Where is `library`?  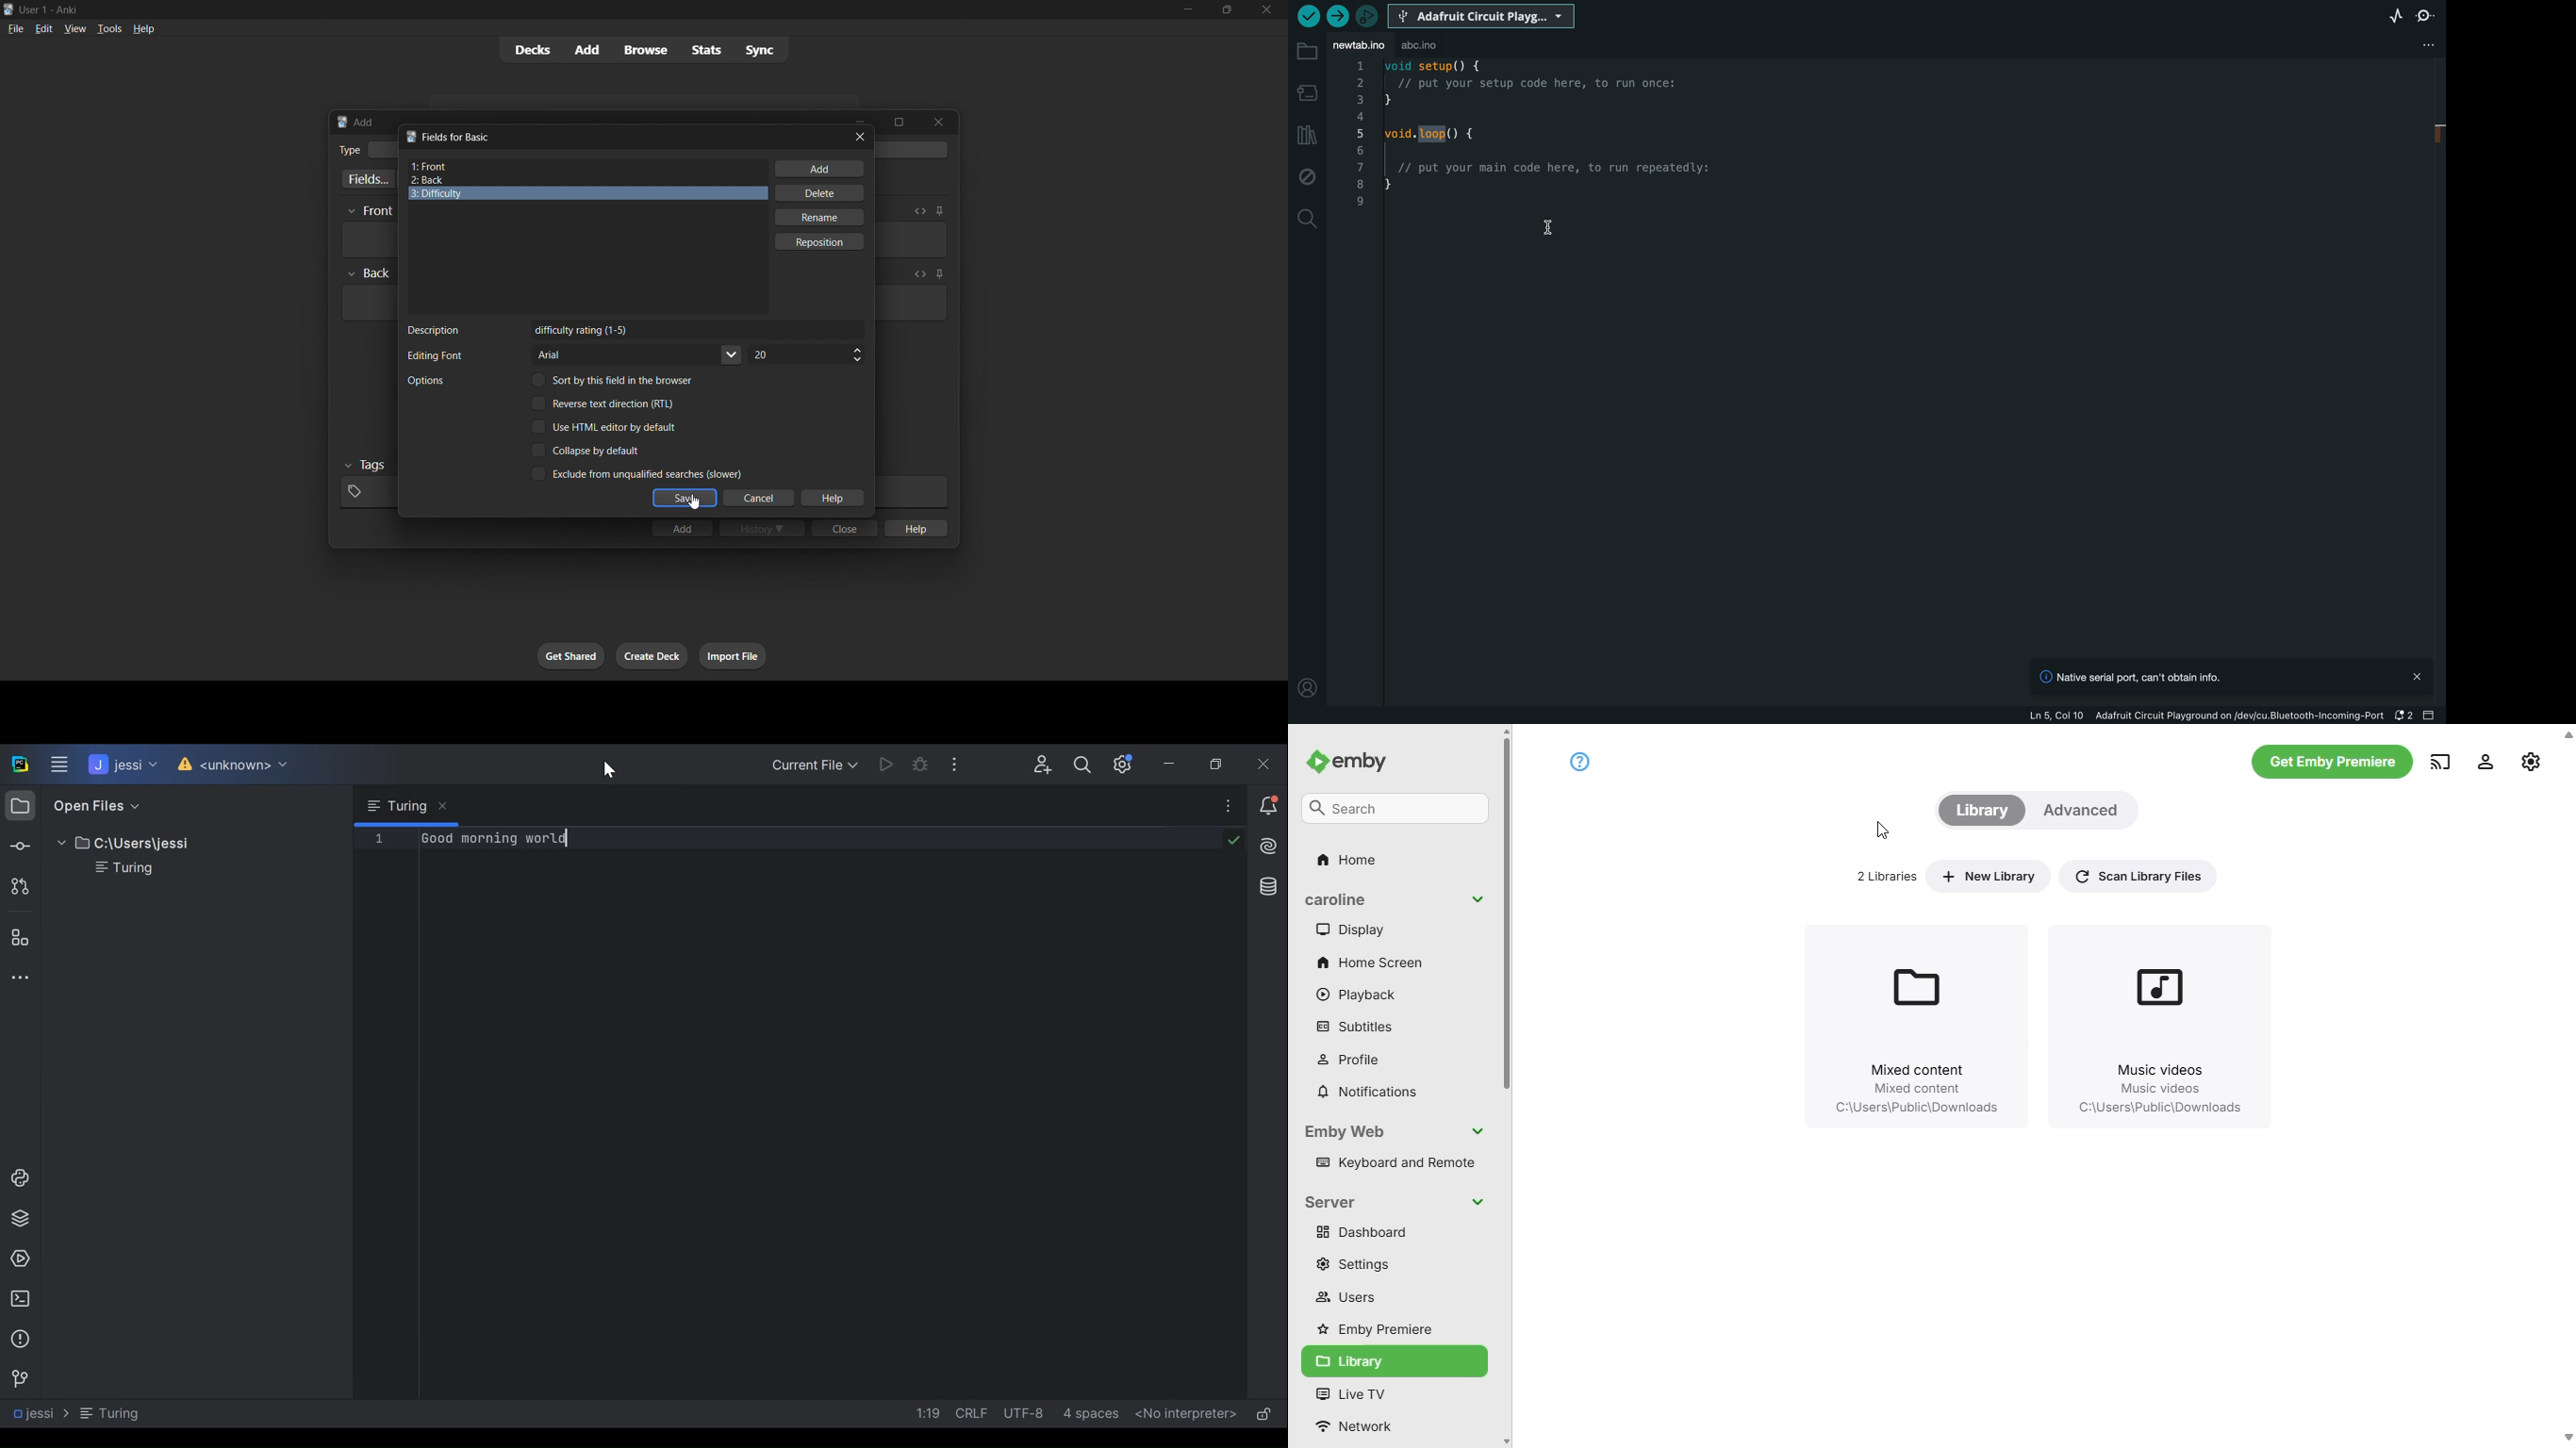
library is located at coordinates (1984, 810).